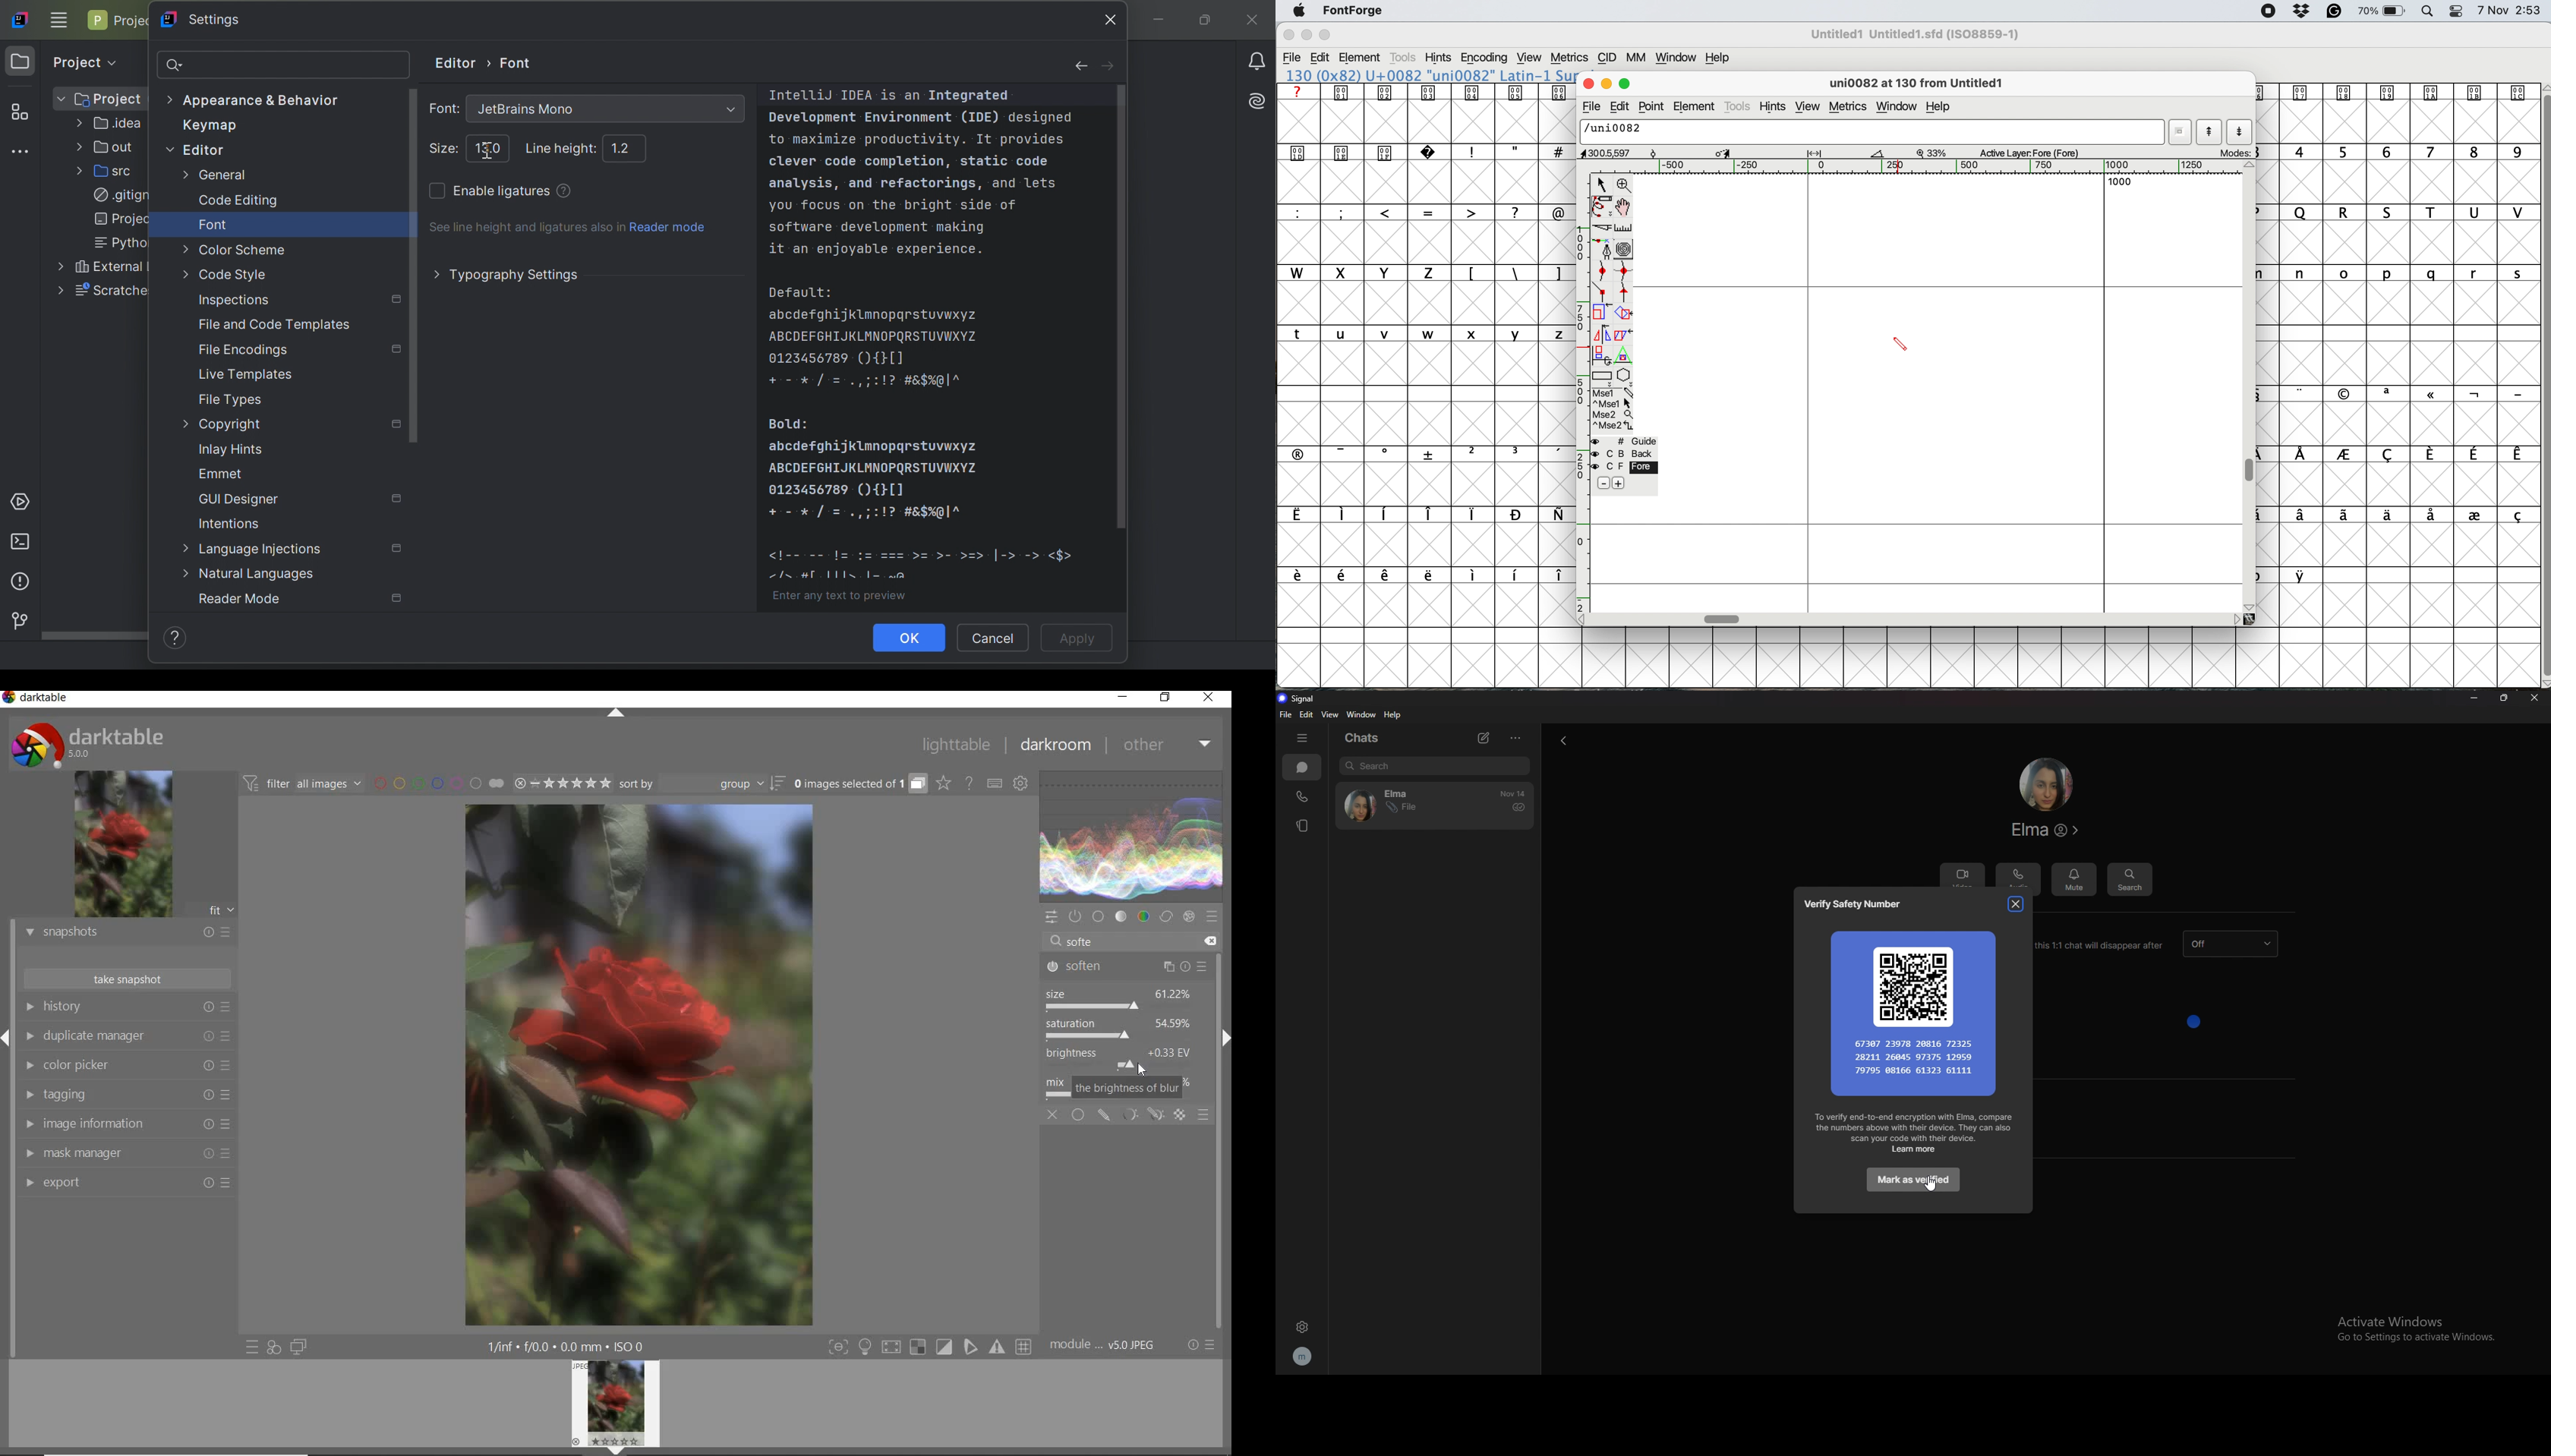  What do you see at coordinates (1622, 207) in the screenshot?
I see `scroll by hand` at bounding box center [1622, 207].